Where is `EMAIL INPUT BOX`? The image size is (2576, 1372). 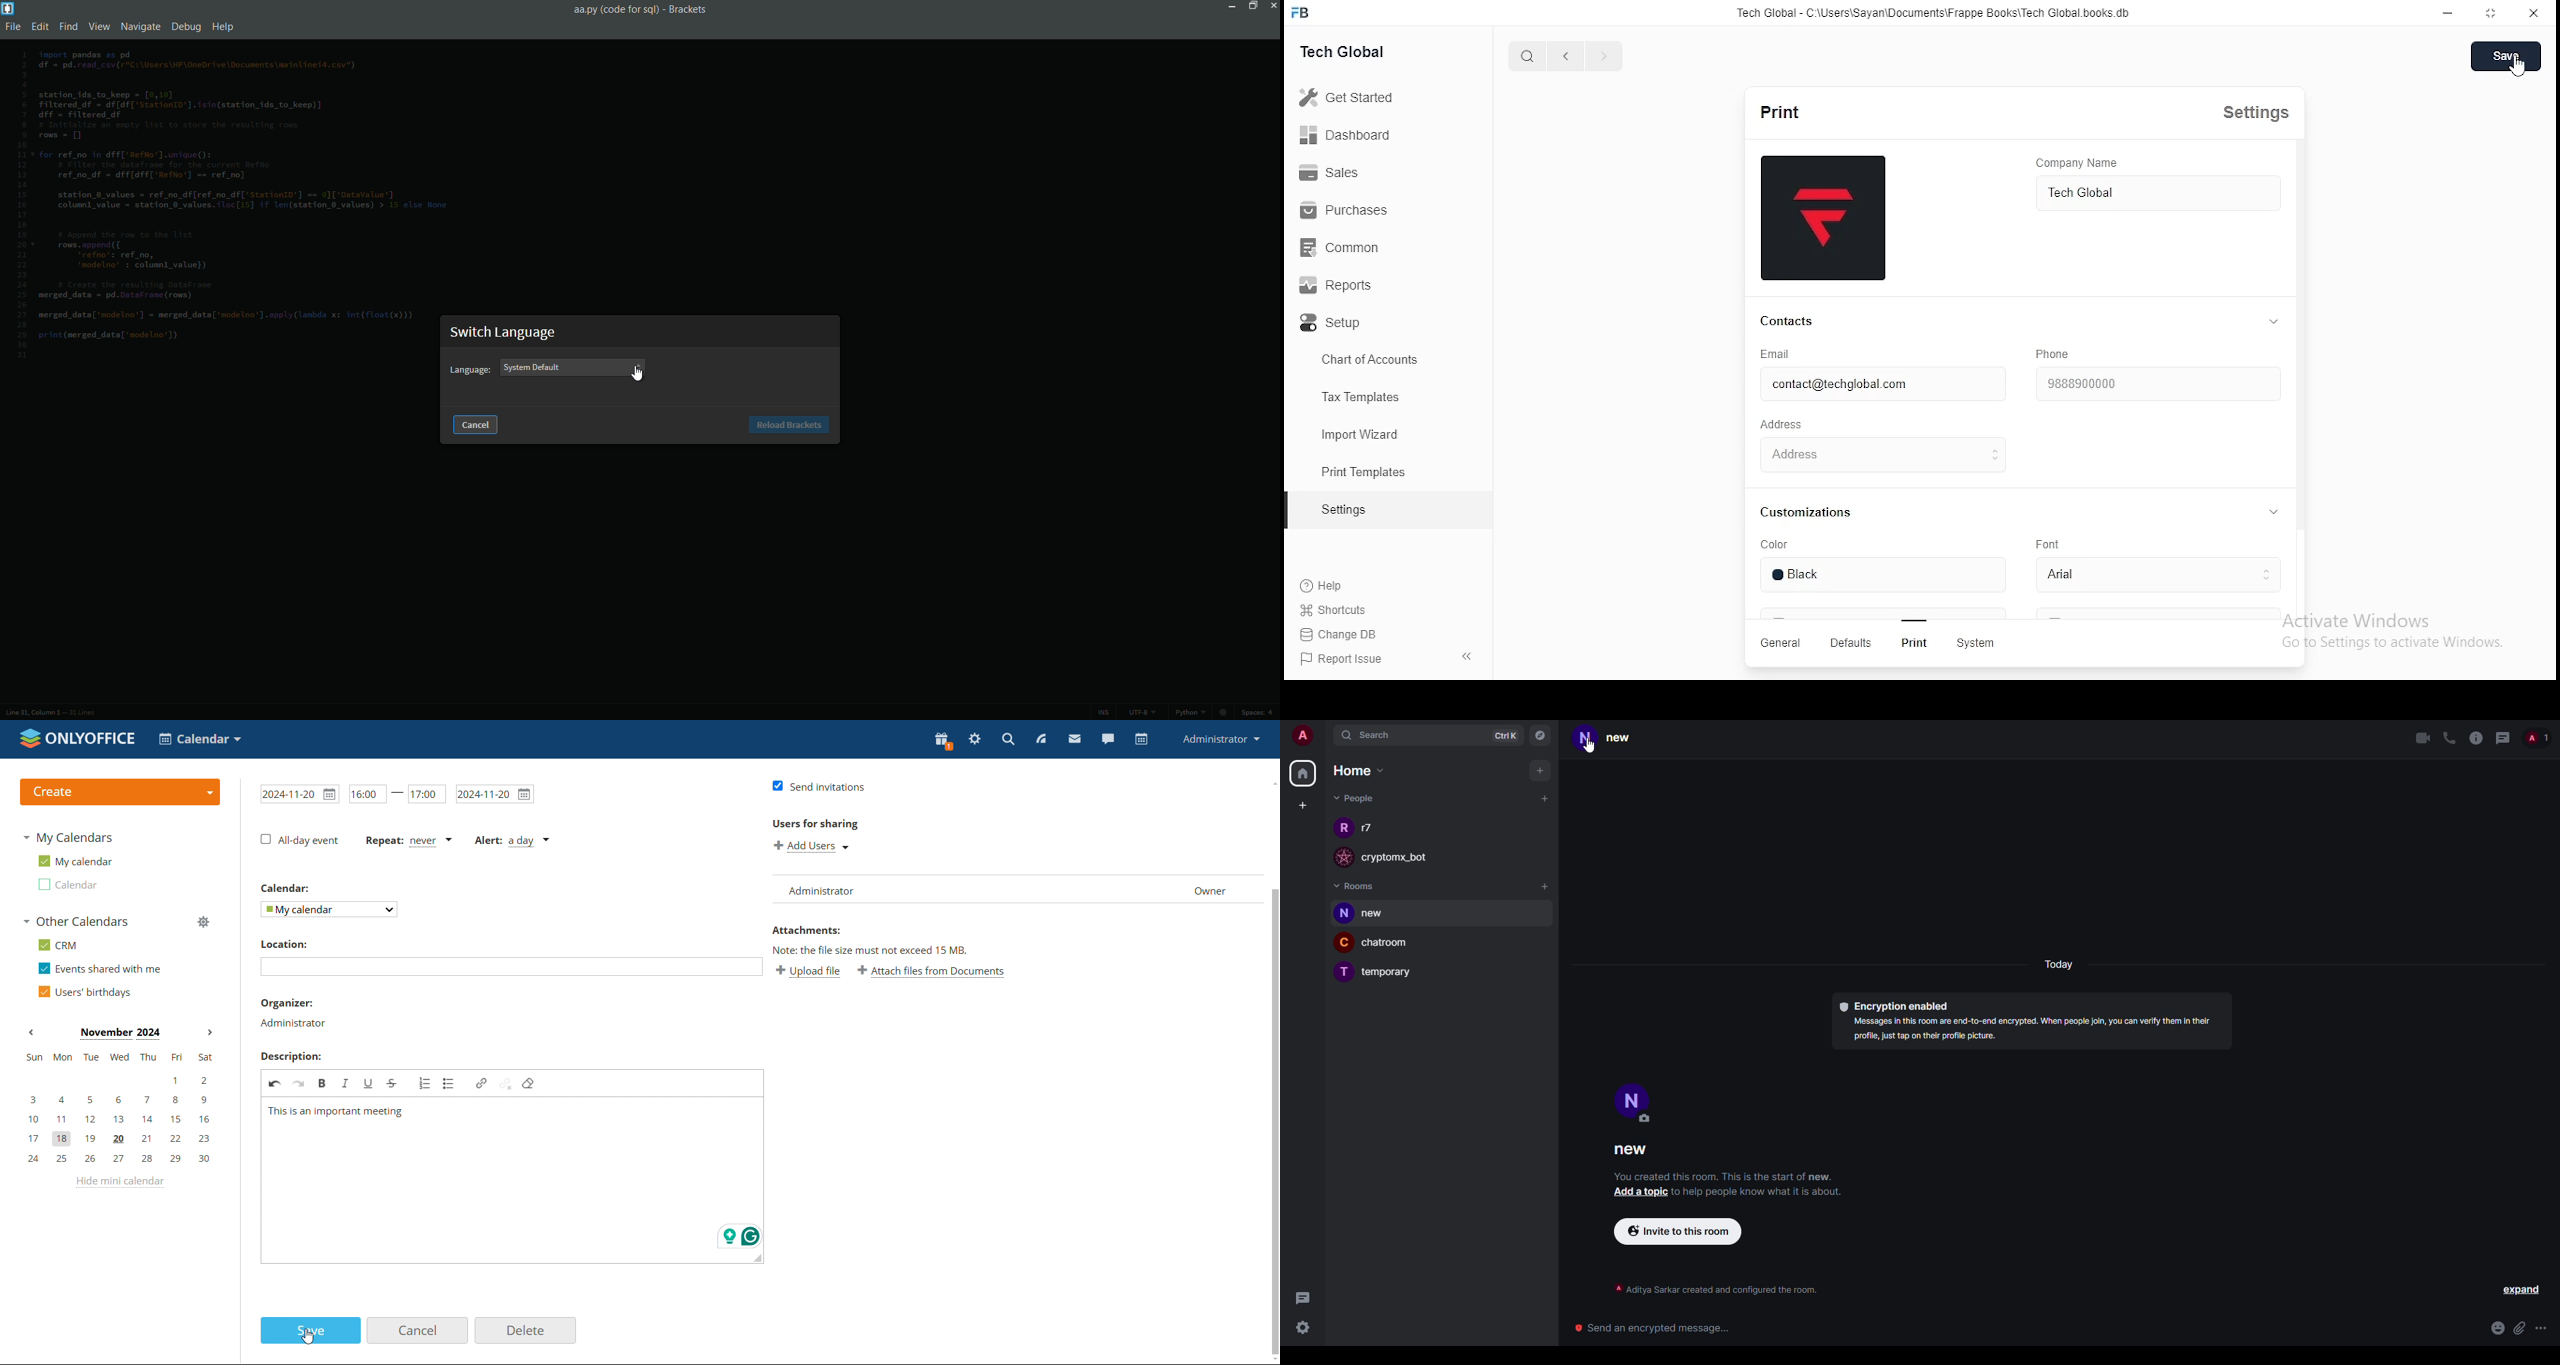
EMAIL INPUT BOX is located at coordinates (1876, 384).